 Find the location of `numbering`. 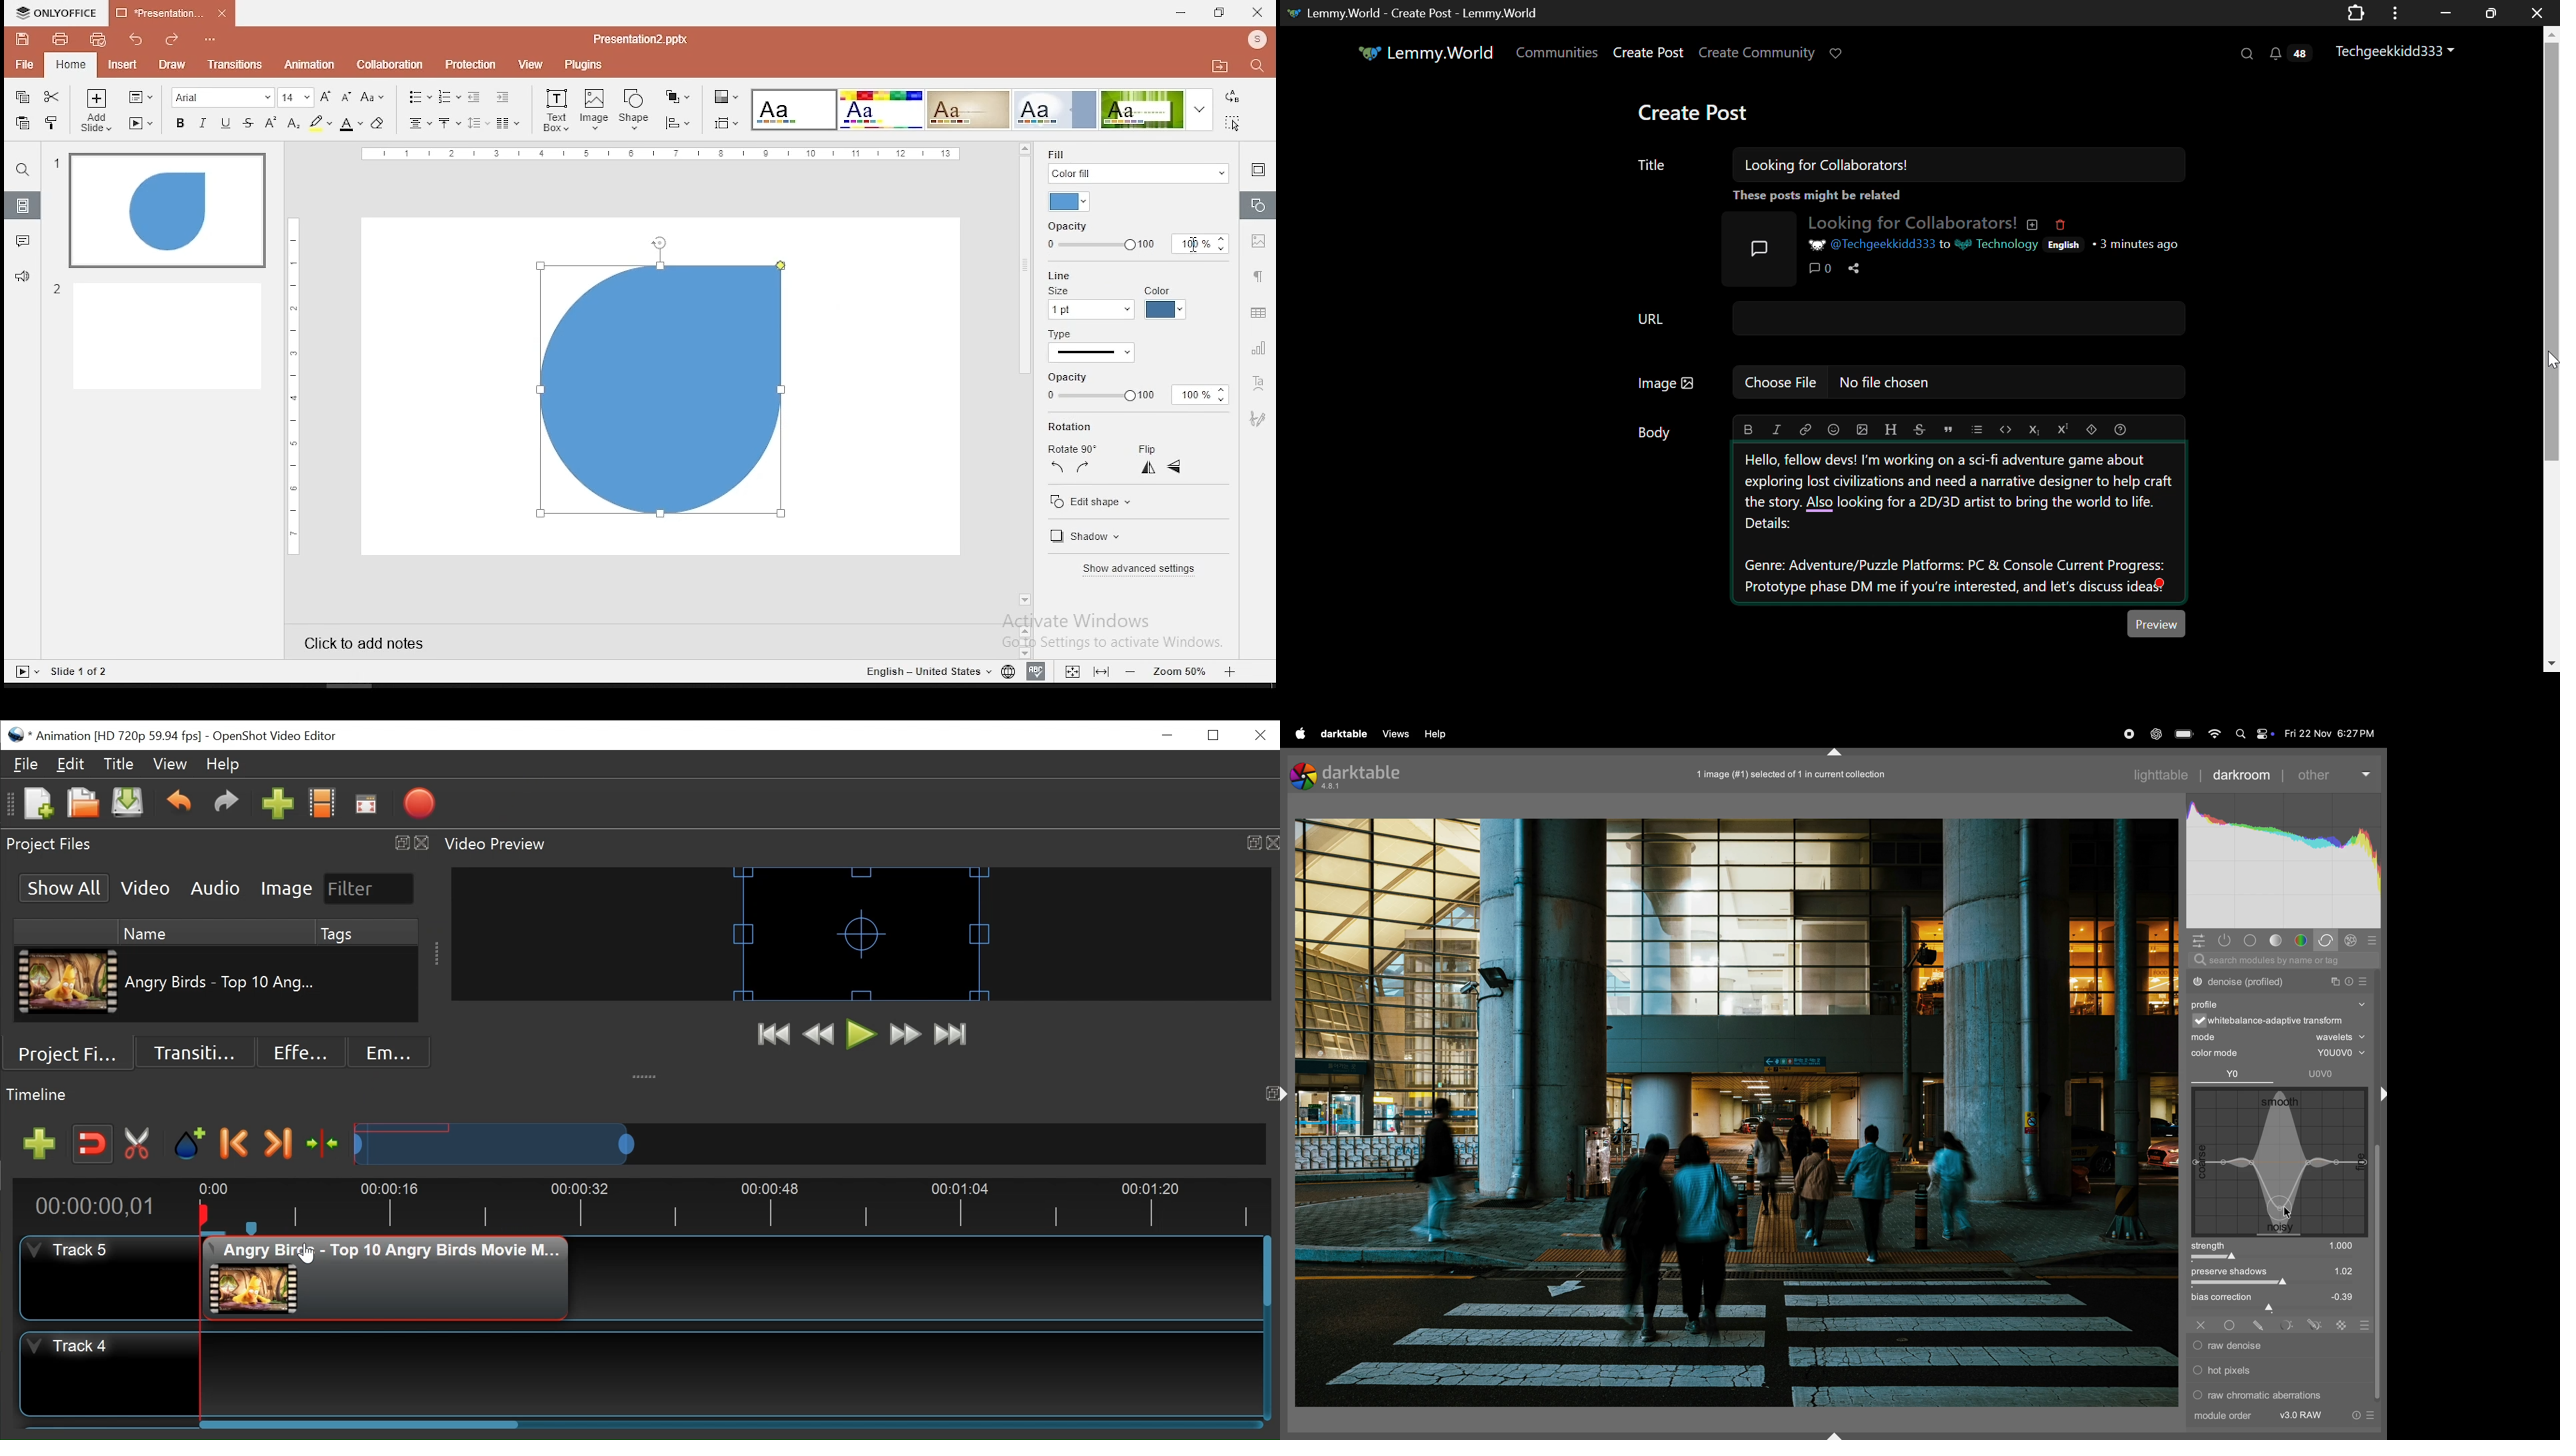

numbering is located at coordinates (449, 96).